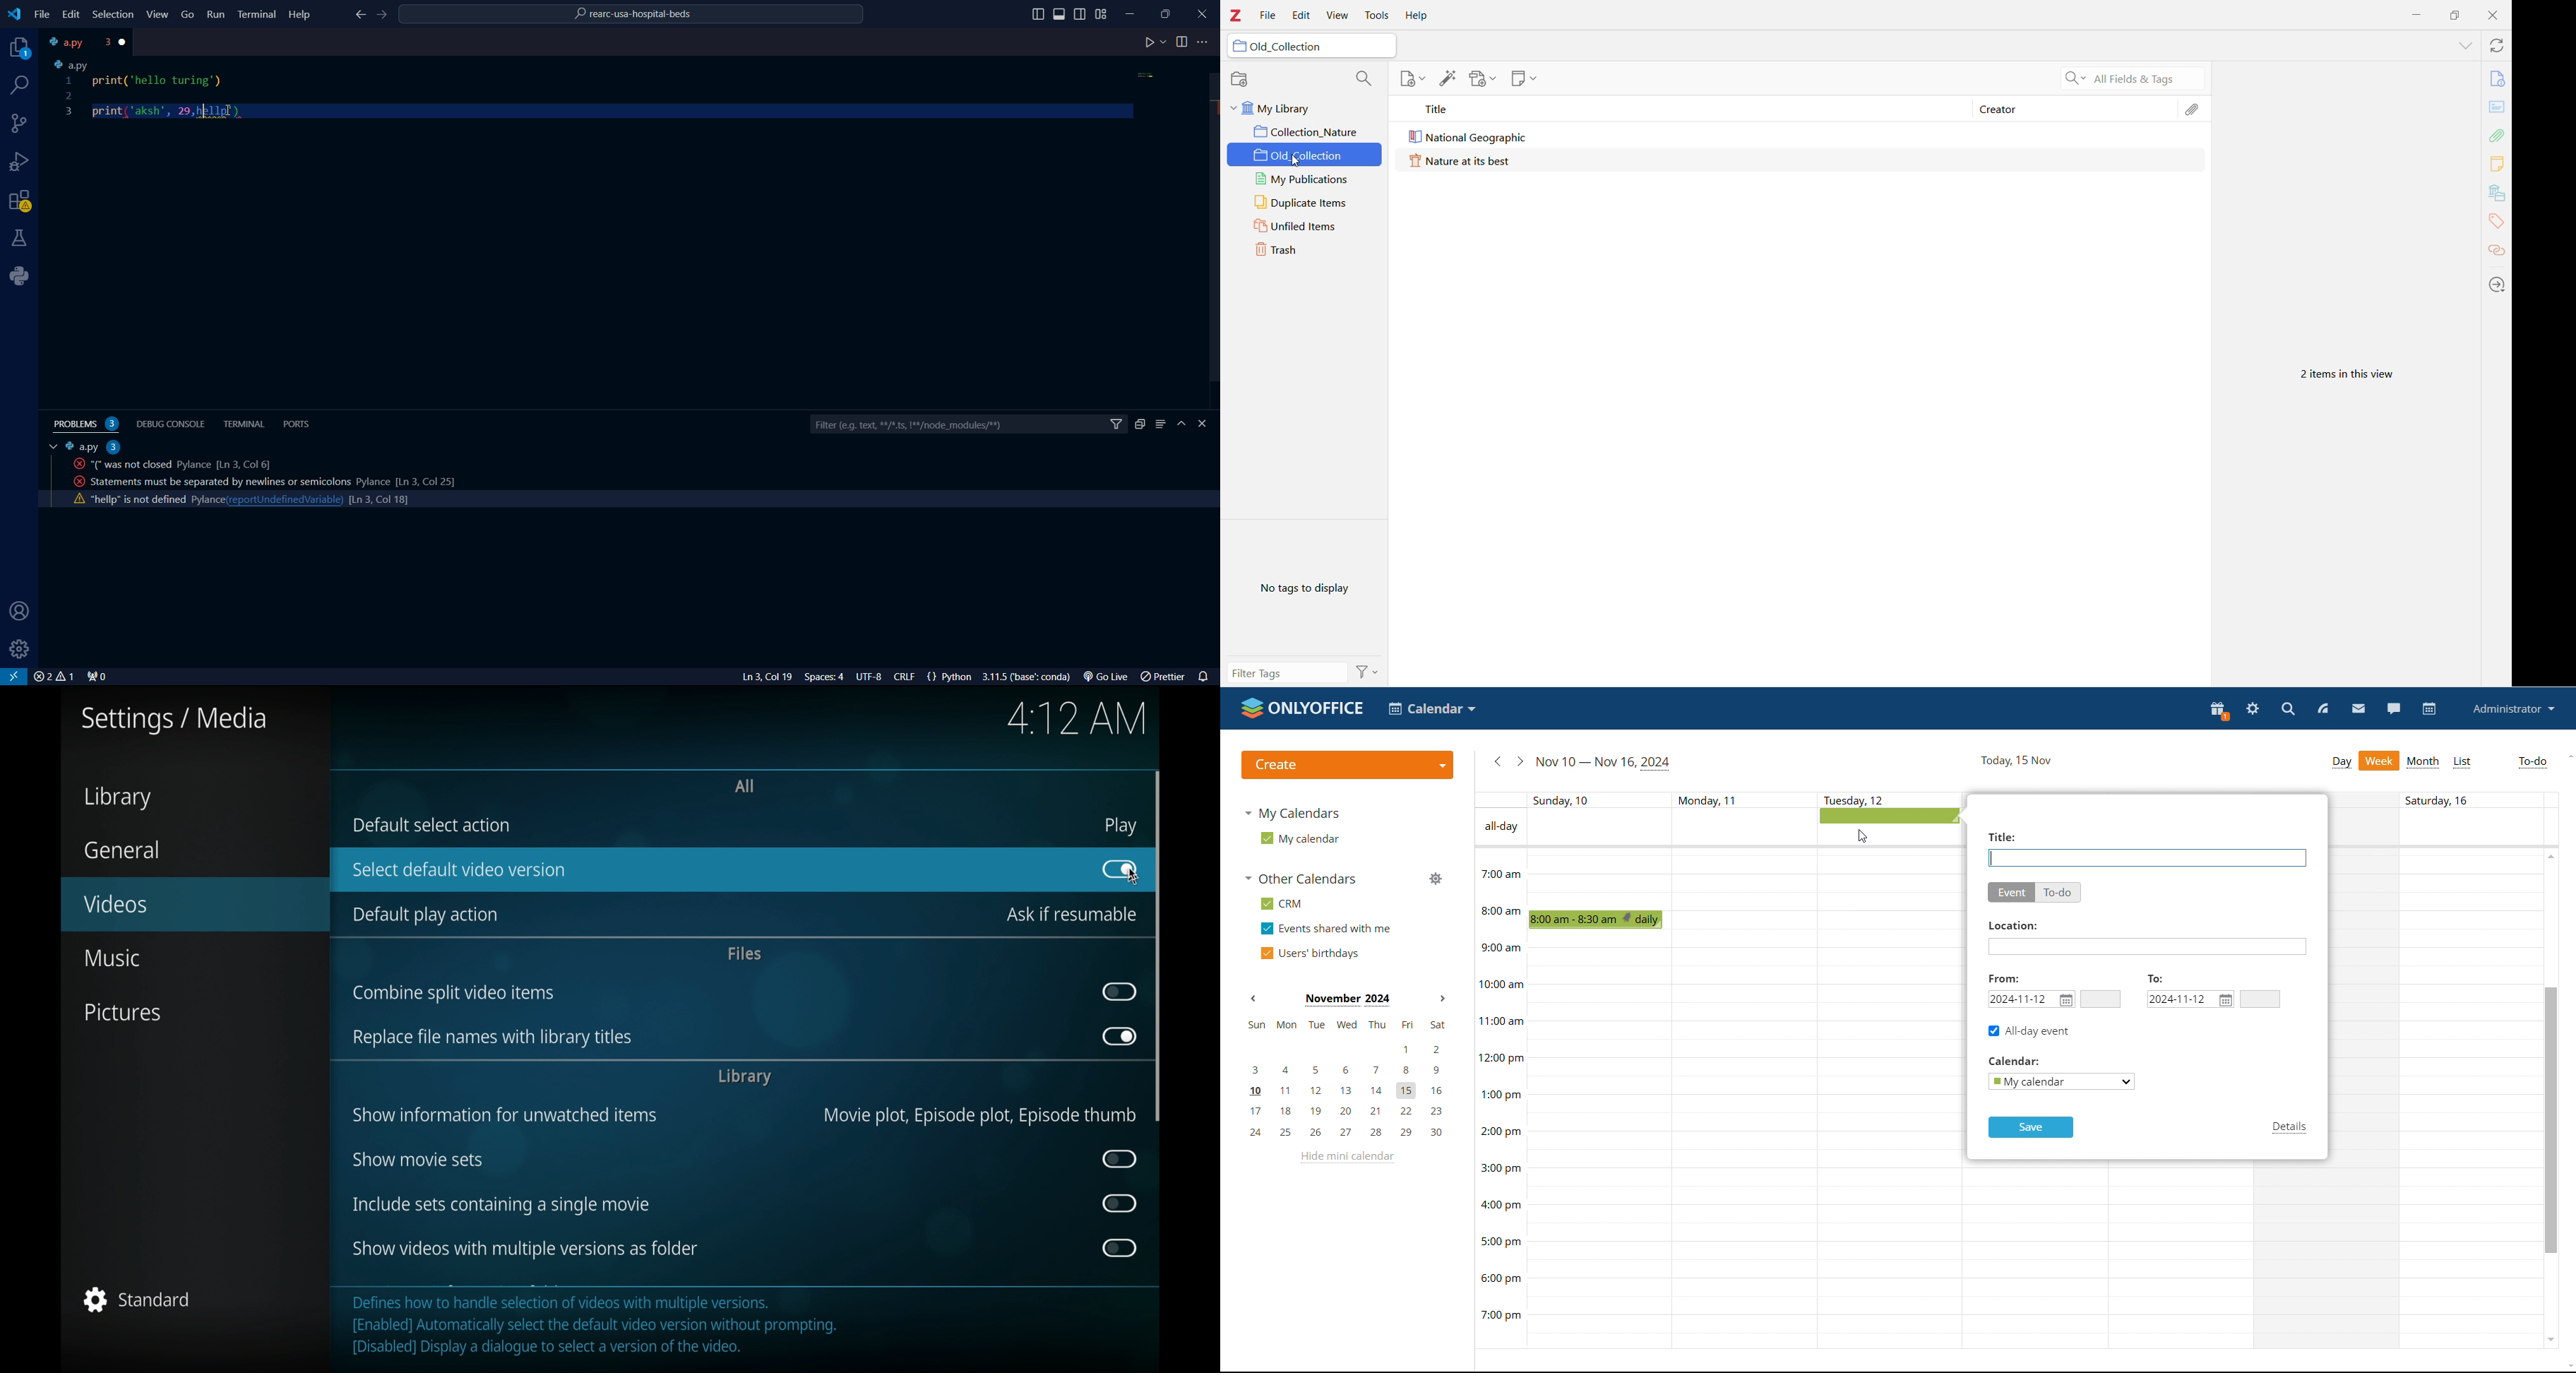 The height and width of the screenshot is (1400, 2576). Describe the element at coordinates (2011, 892) in the screenshot. I see `event` at that location.